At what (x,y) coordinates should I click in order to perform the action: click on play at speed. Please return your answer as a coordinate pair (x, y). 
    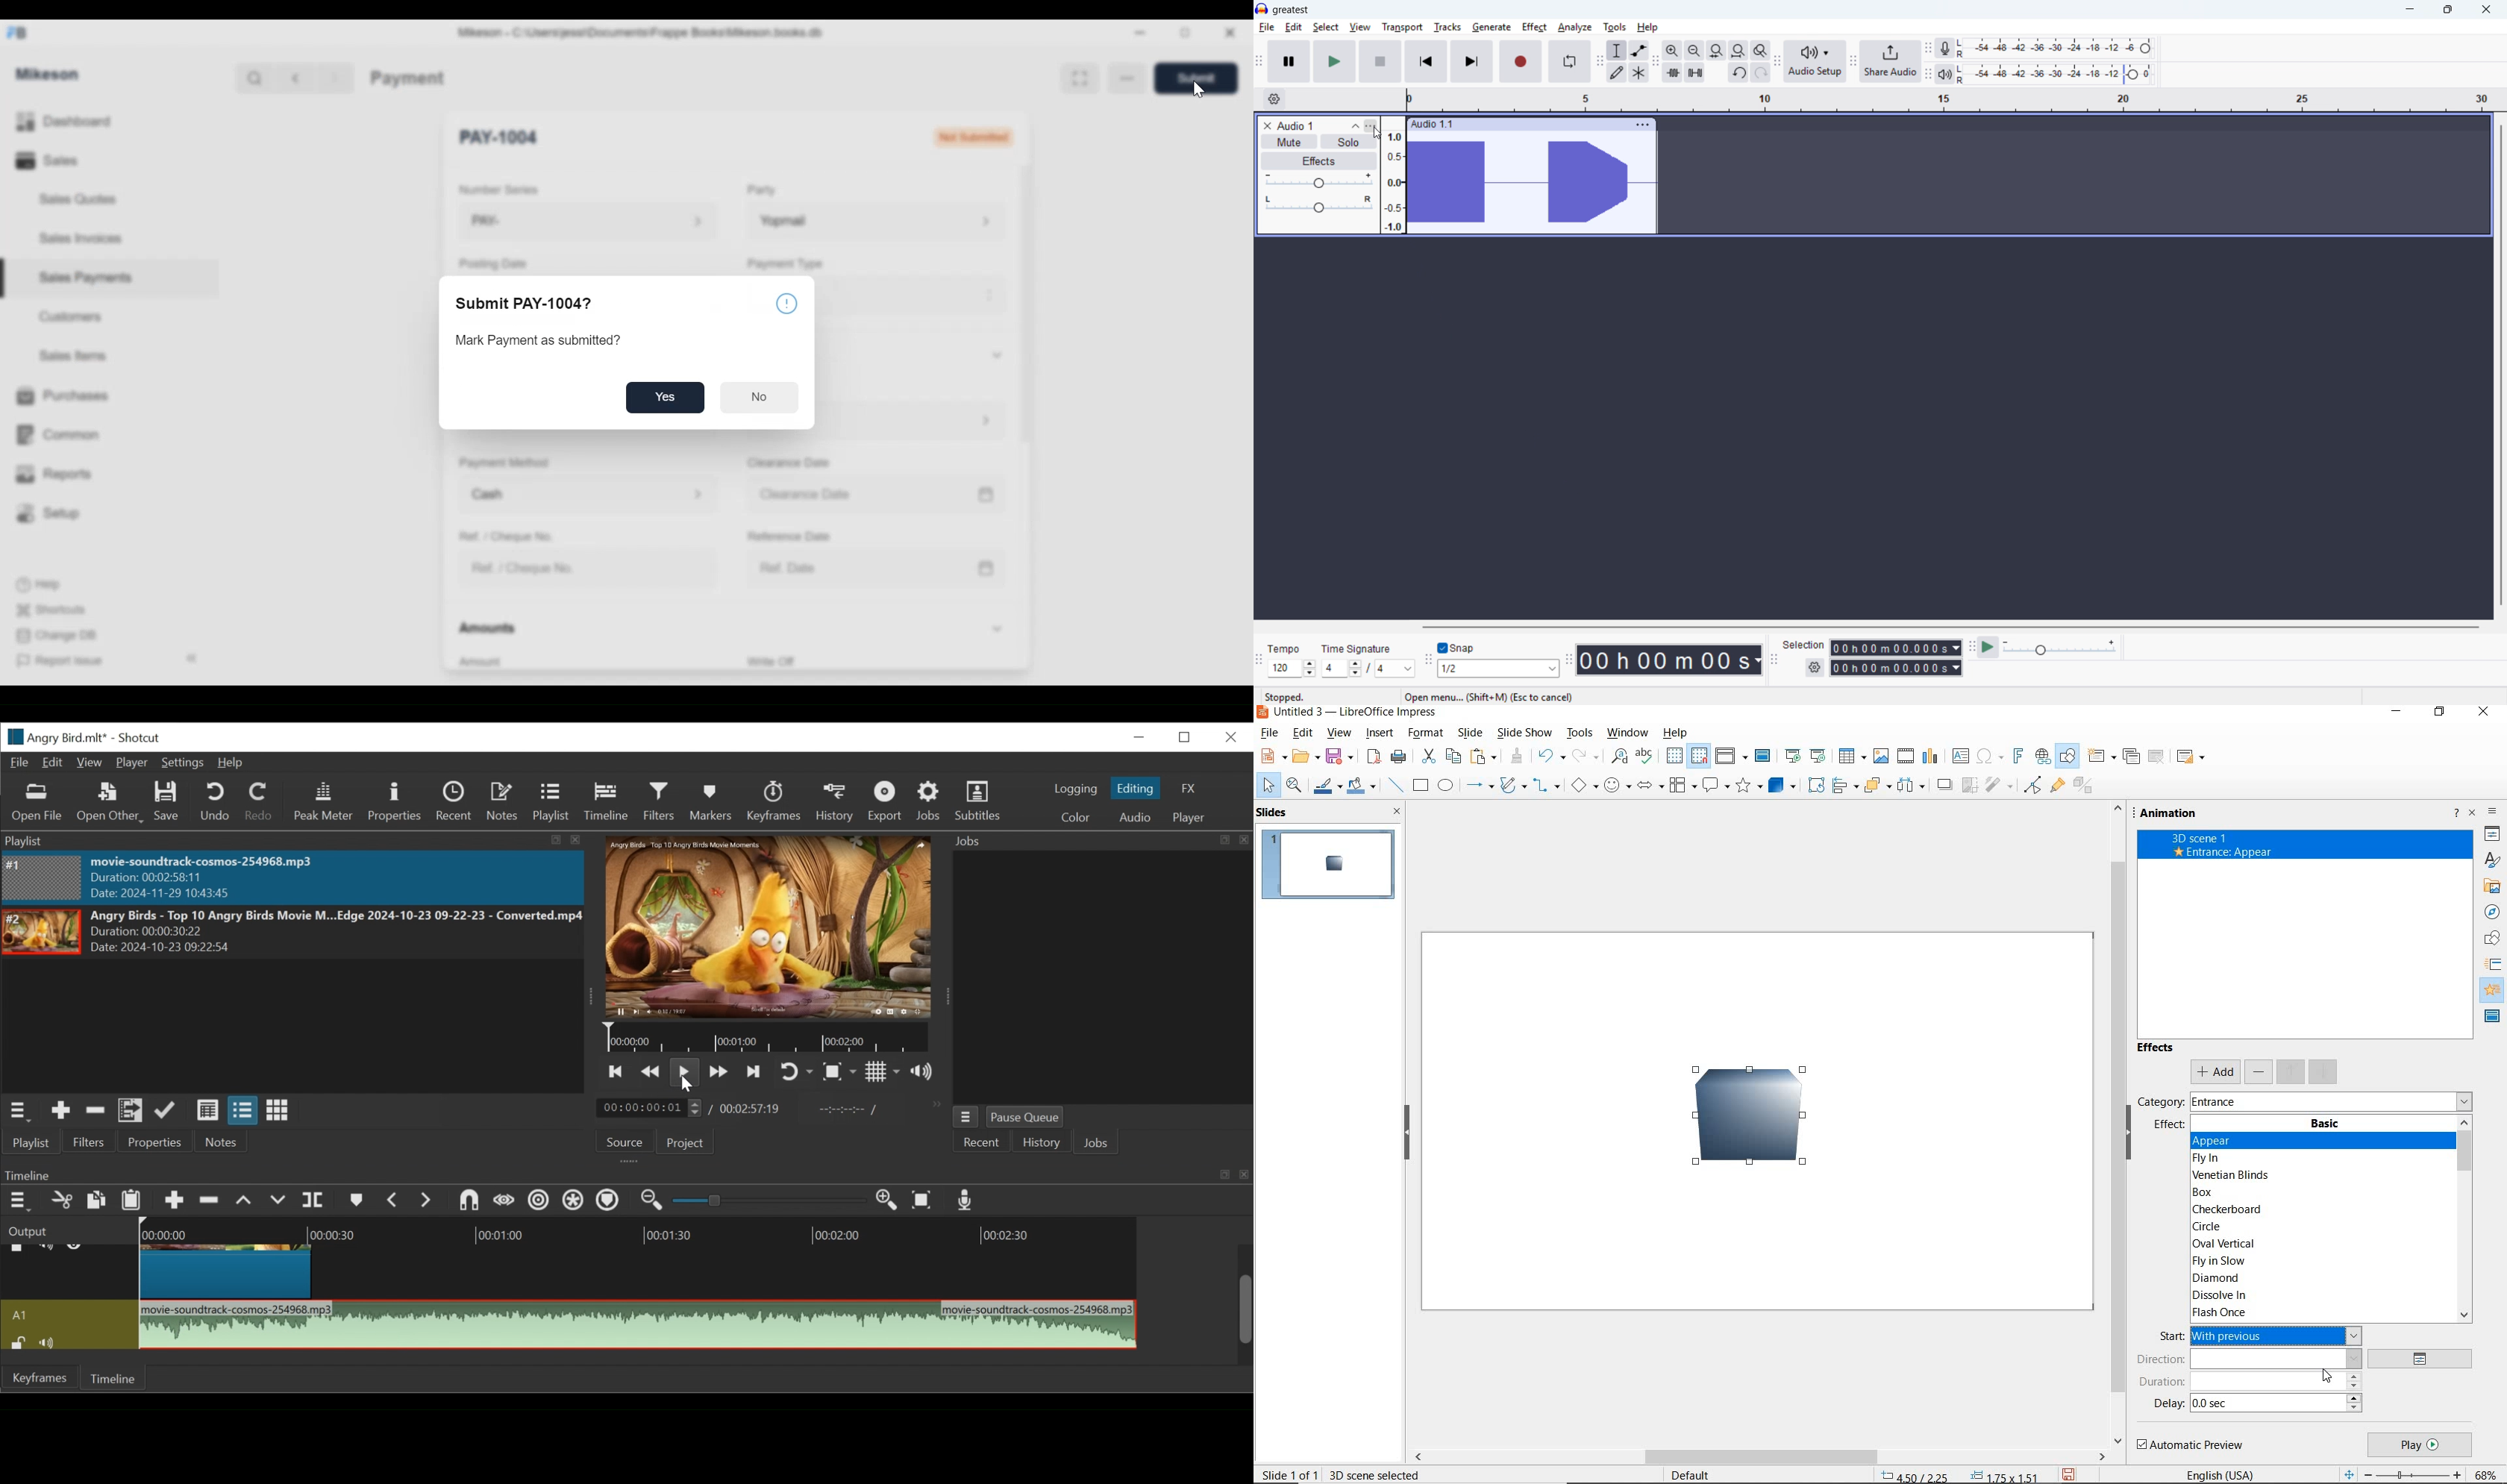
    Looking at the image, I should click on (1988, 648).